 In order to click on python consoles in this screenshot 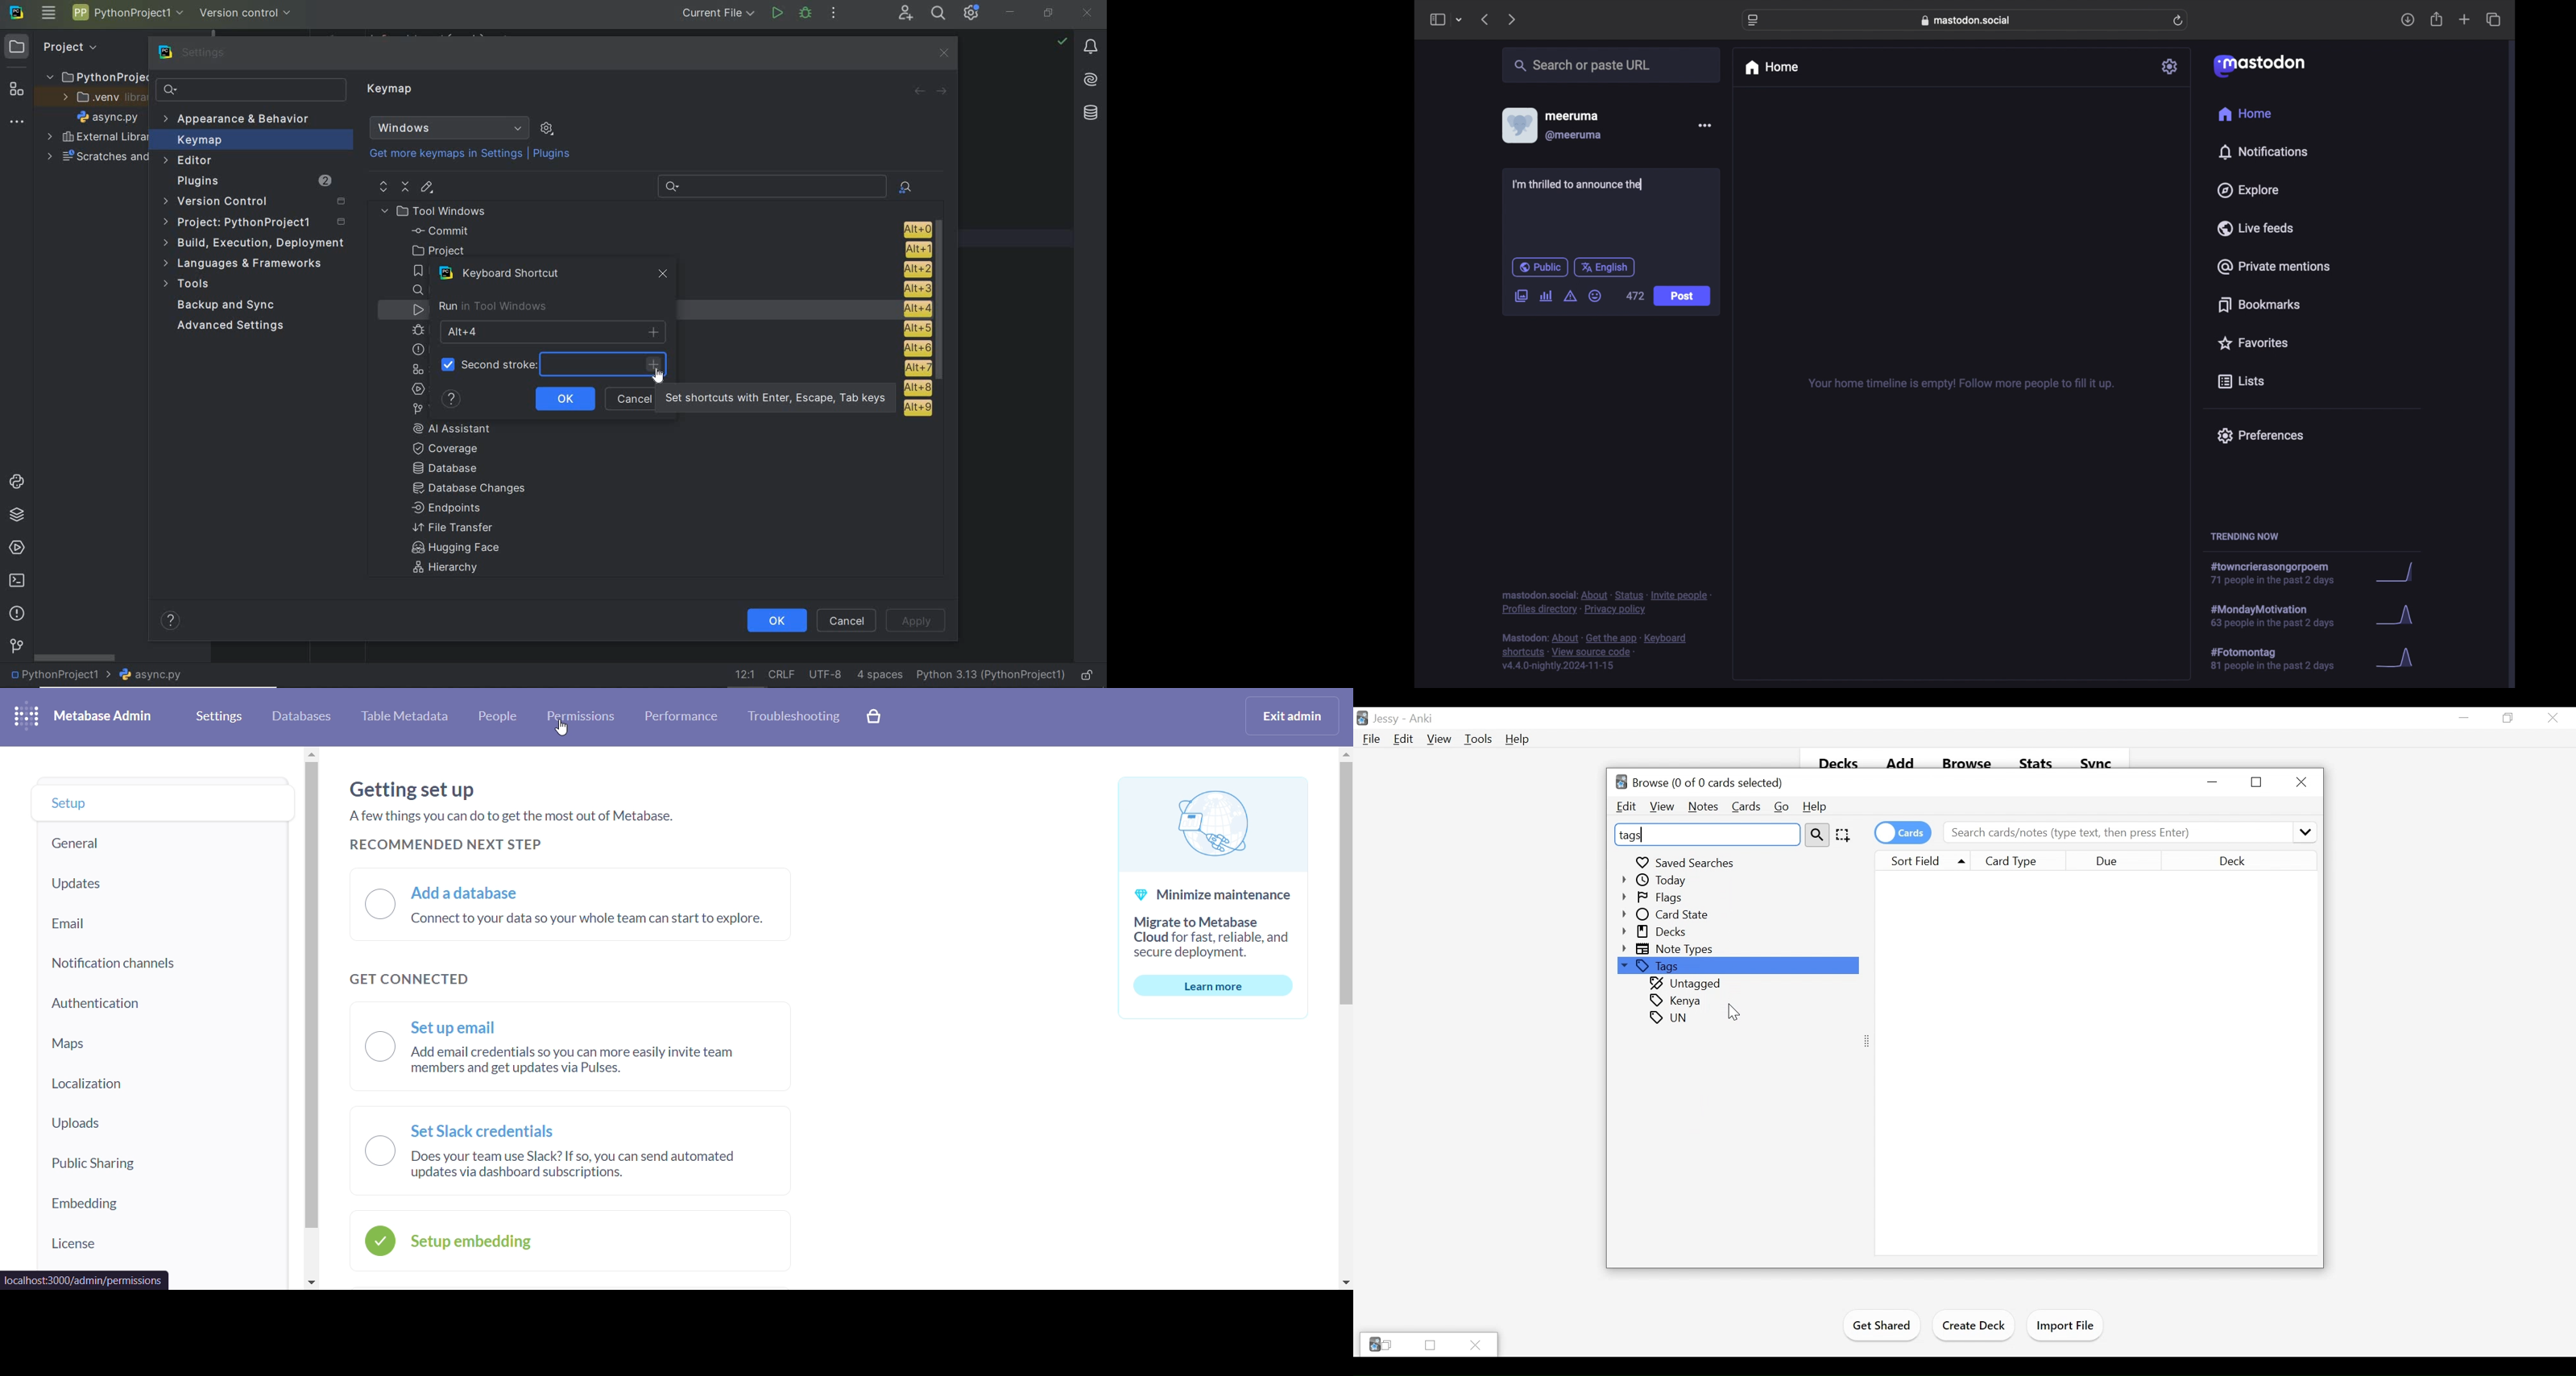, I will do `click(15, 482)`.